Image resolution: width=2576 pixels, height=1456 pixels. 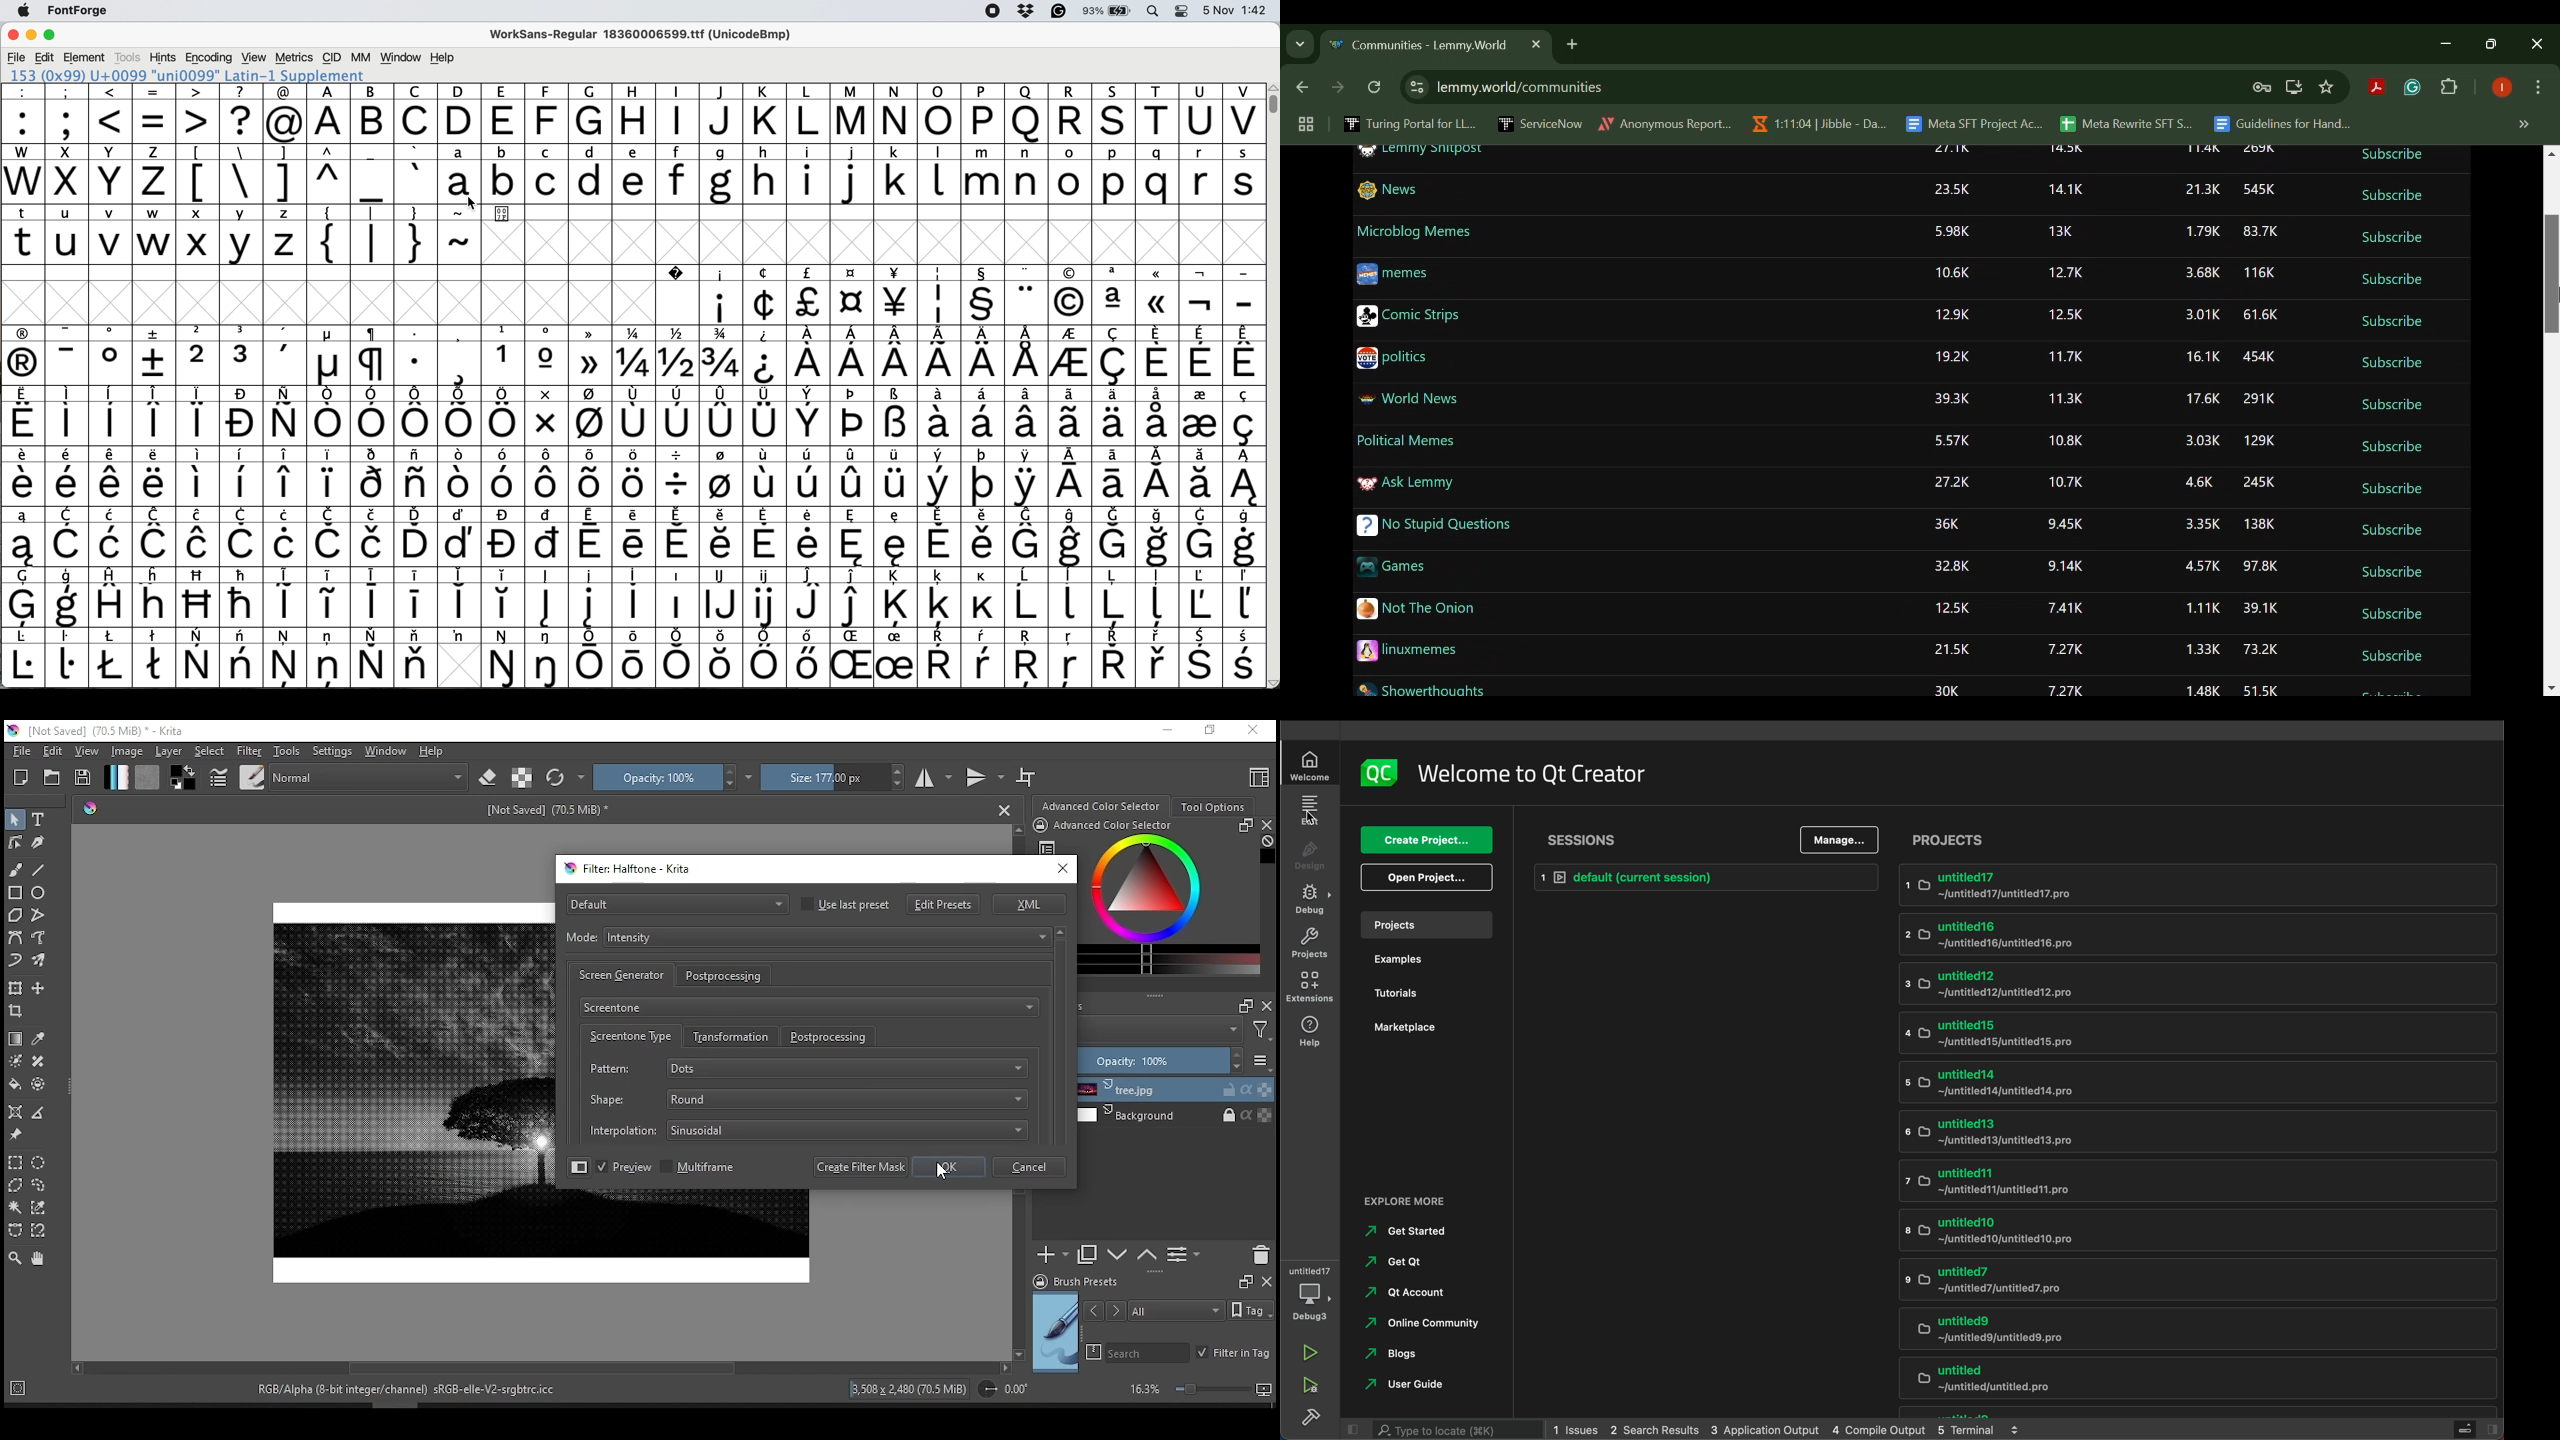 I want to click on system logo, so click(x=24, y=11).